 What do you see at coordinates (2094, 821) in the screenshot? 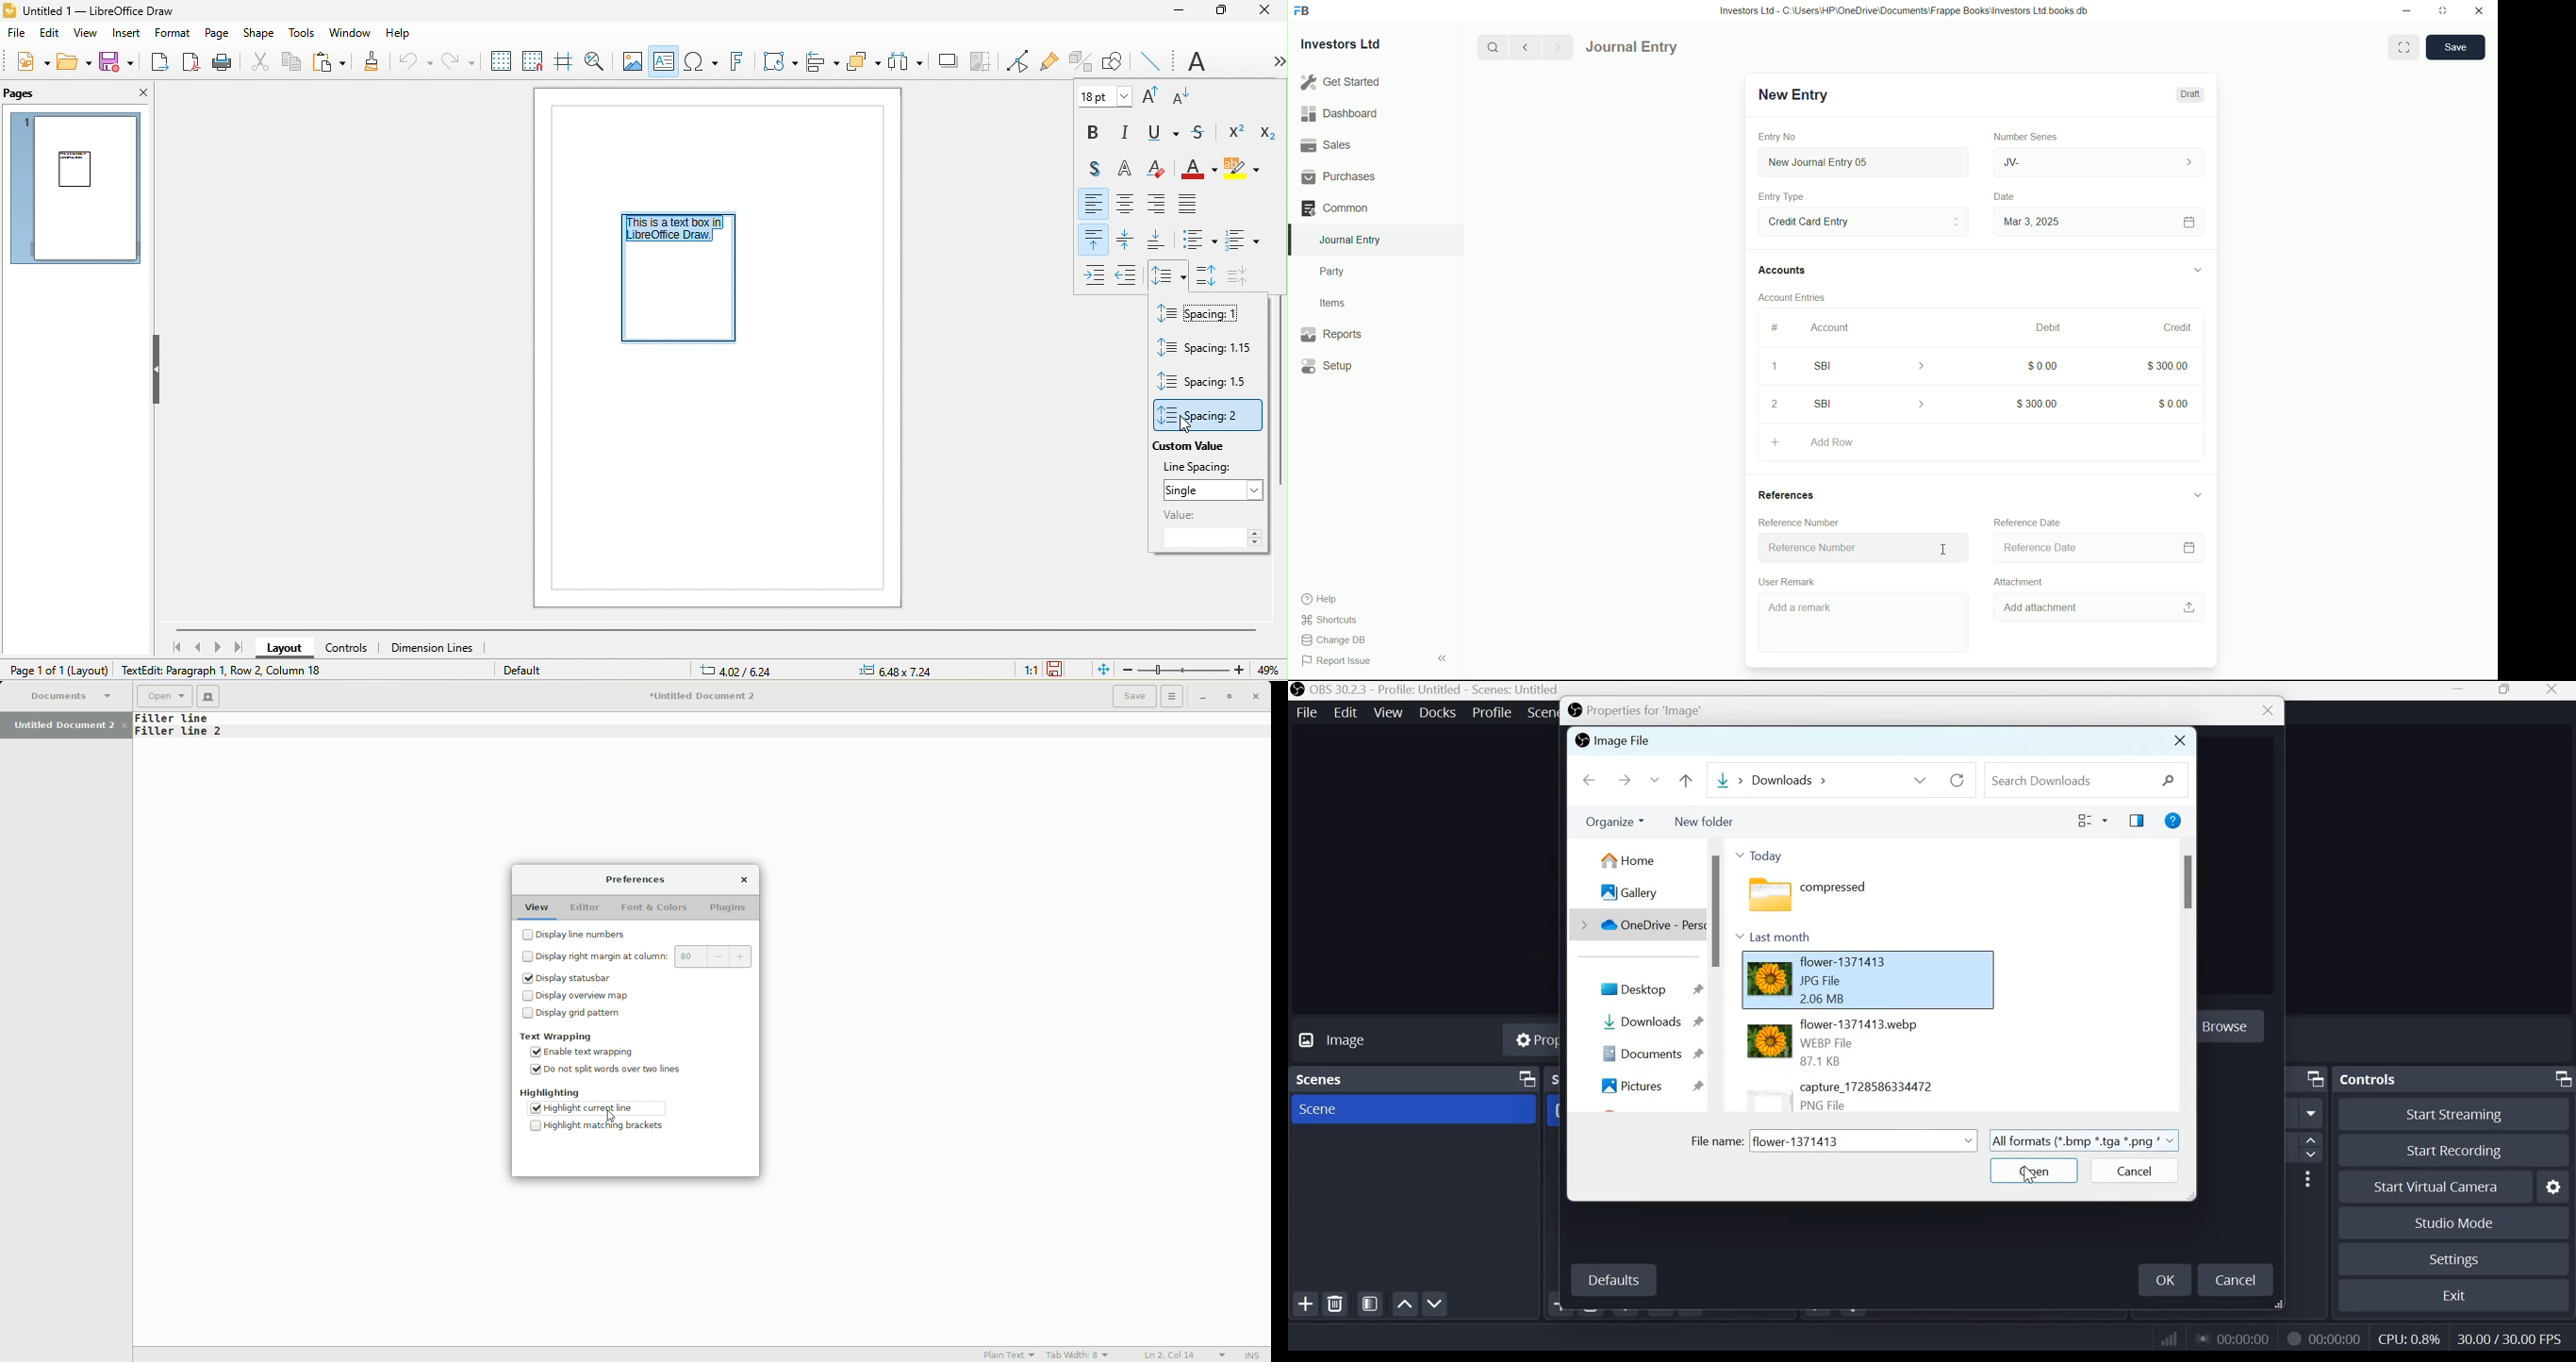
I see `change your view` at bounding box center [2094, 821].